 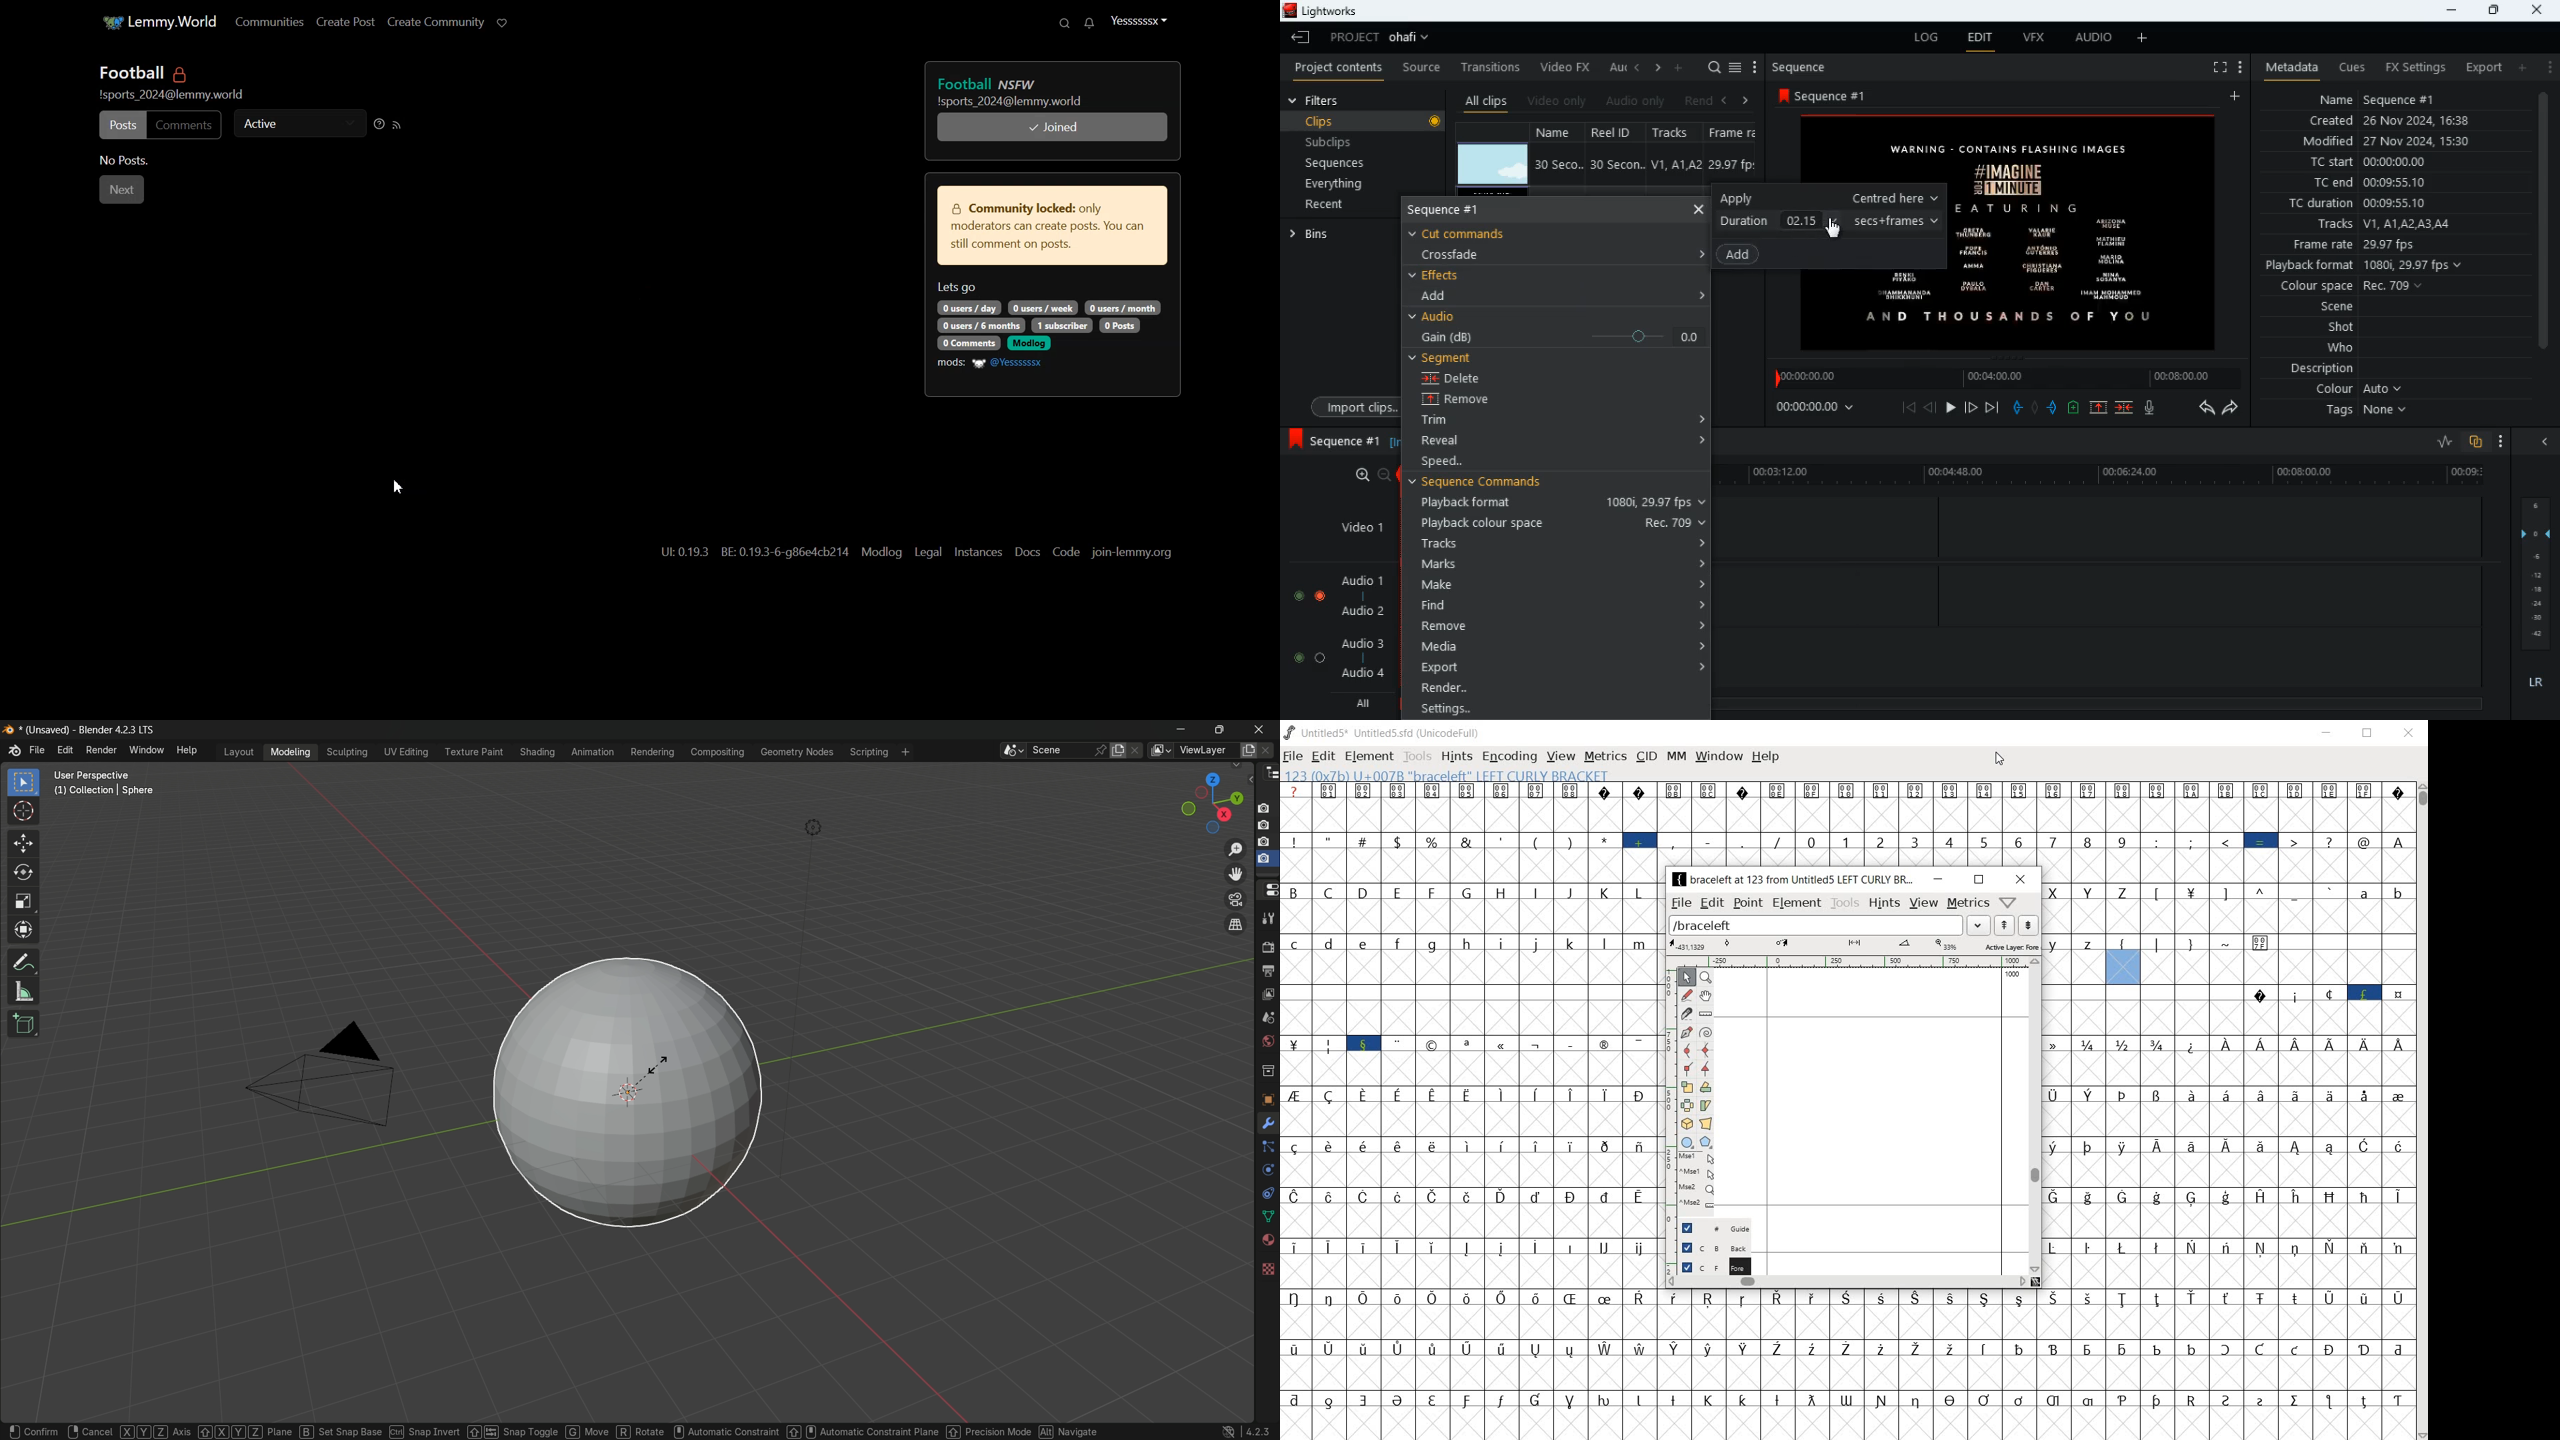 I want to click on push, so click(x=2055, y=409).